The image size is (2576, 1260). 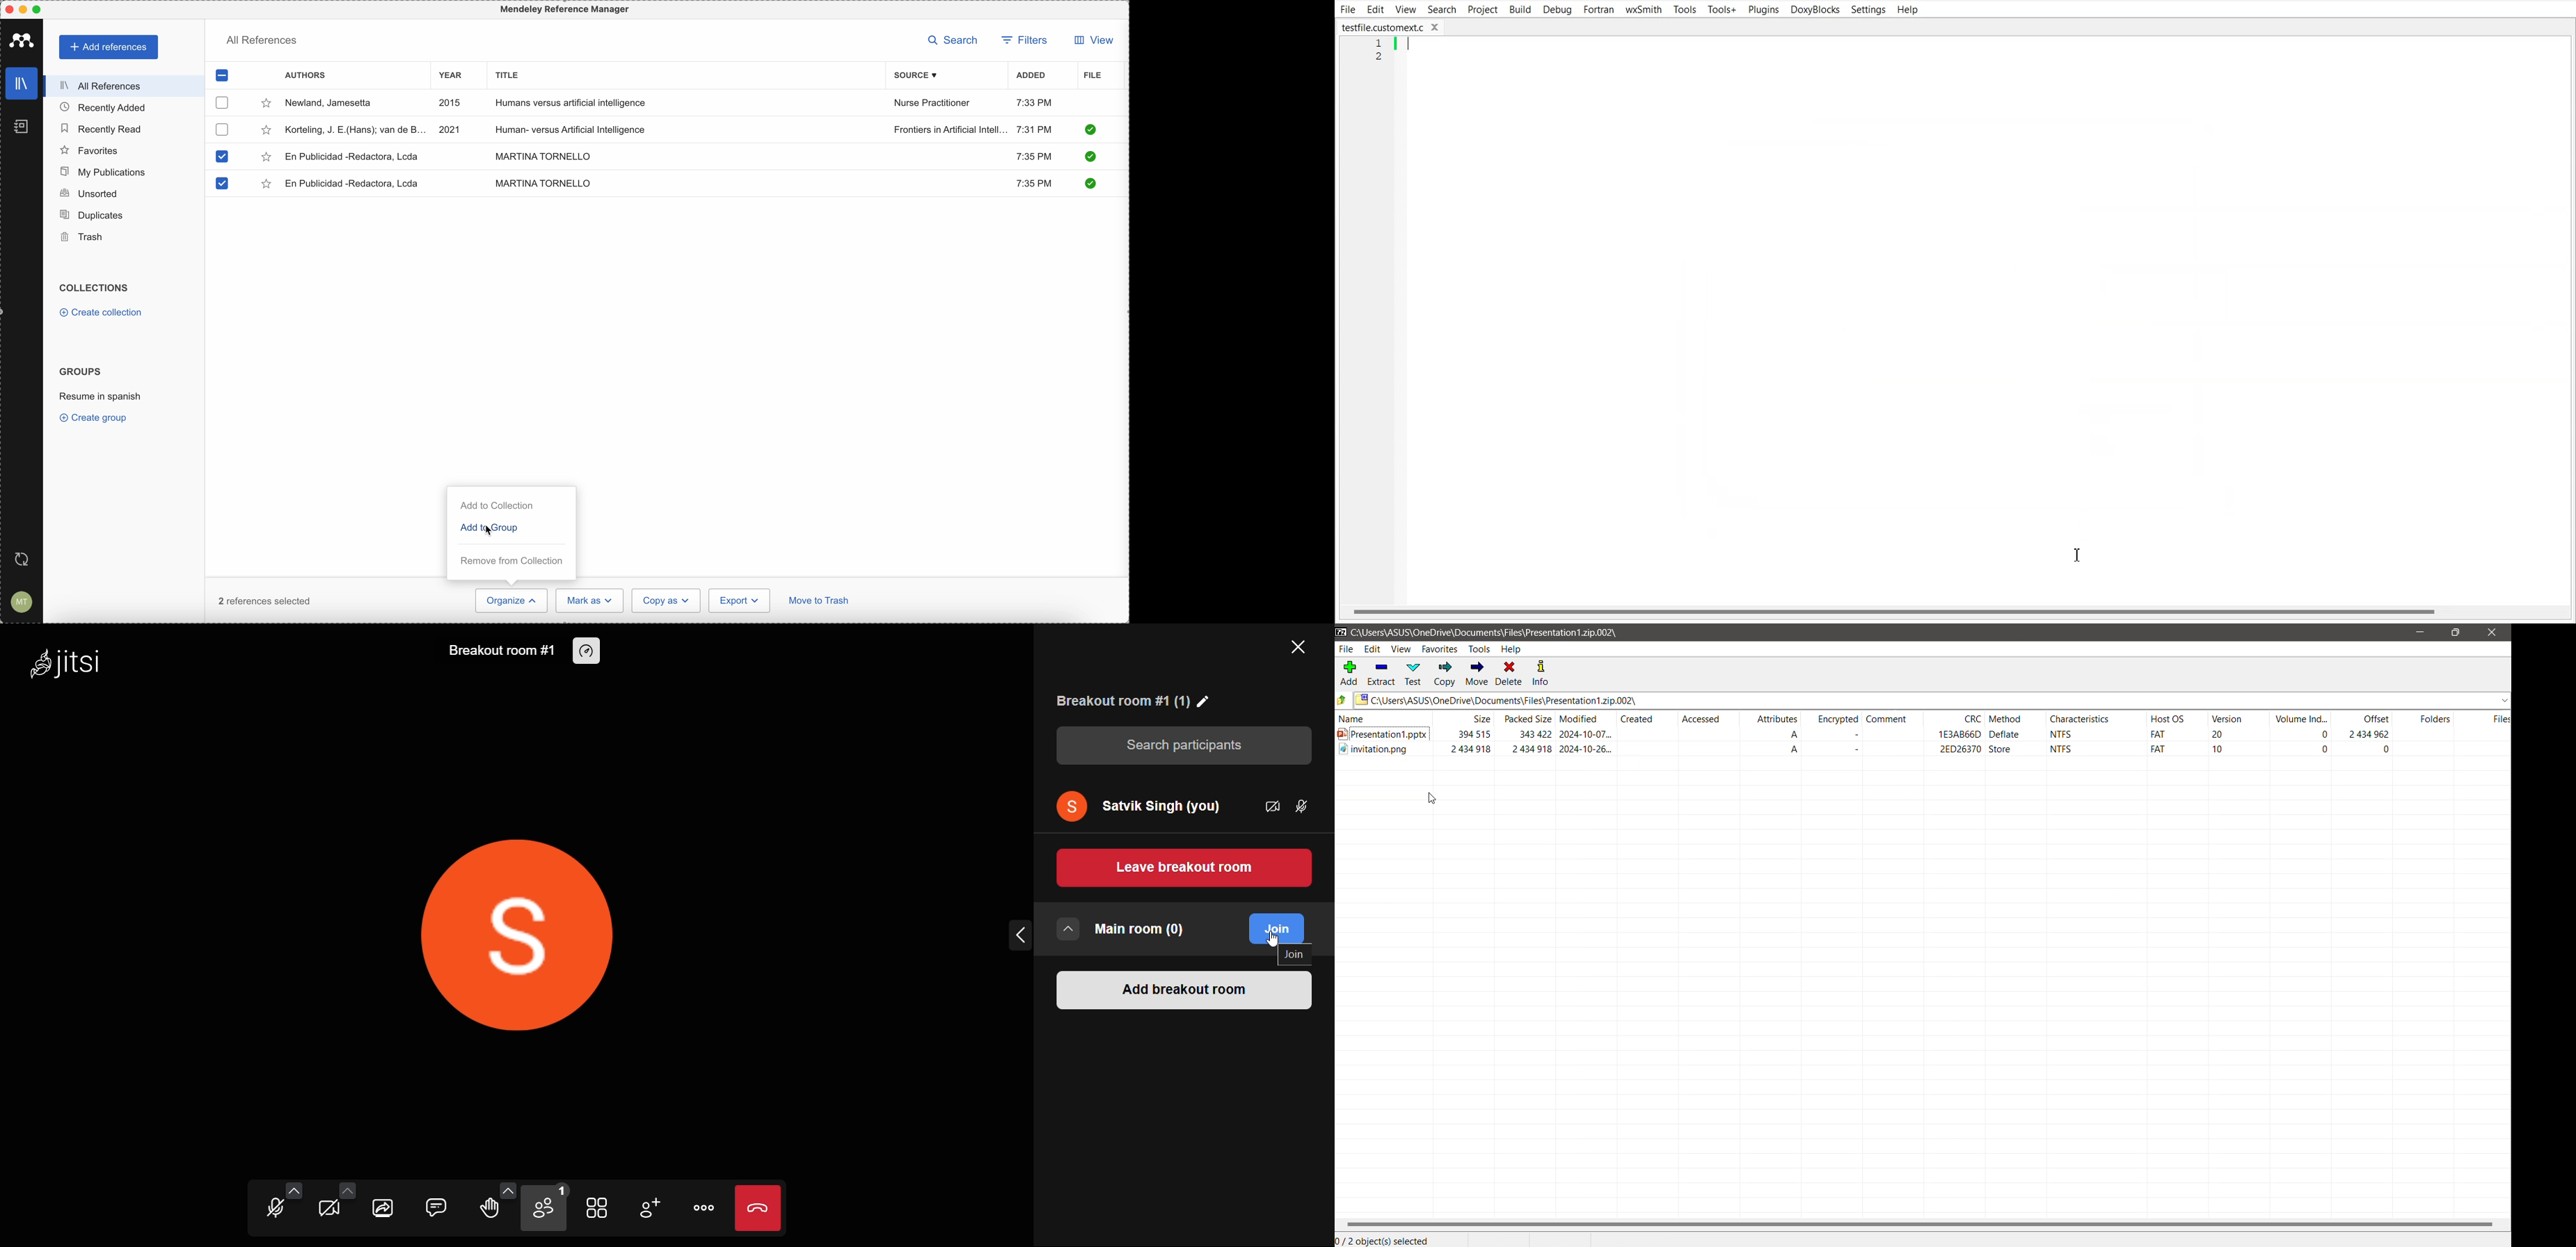 What do you see at coordinates (70, 660) in the screenshot?
I see `Jitsi` at bounding box center [70, 660].